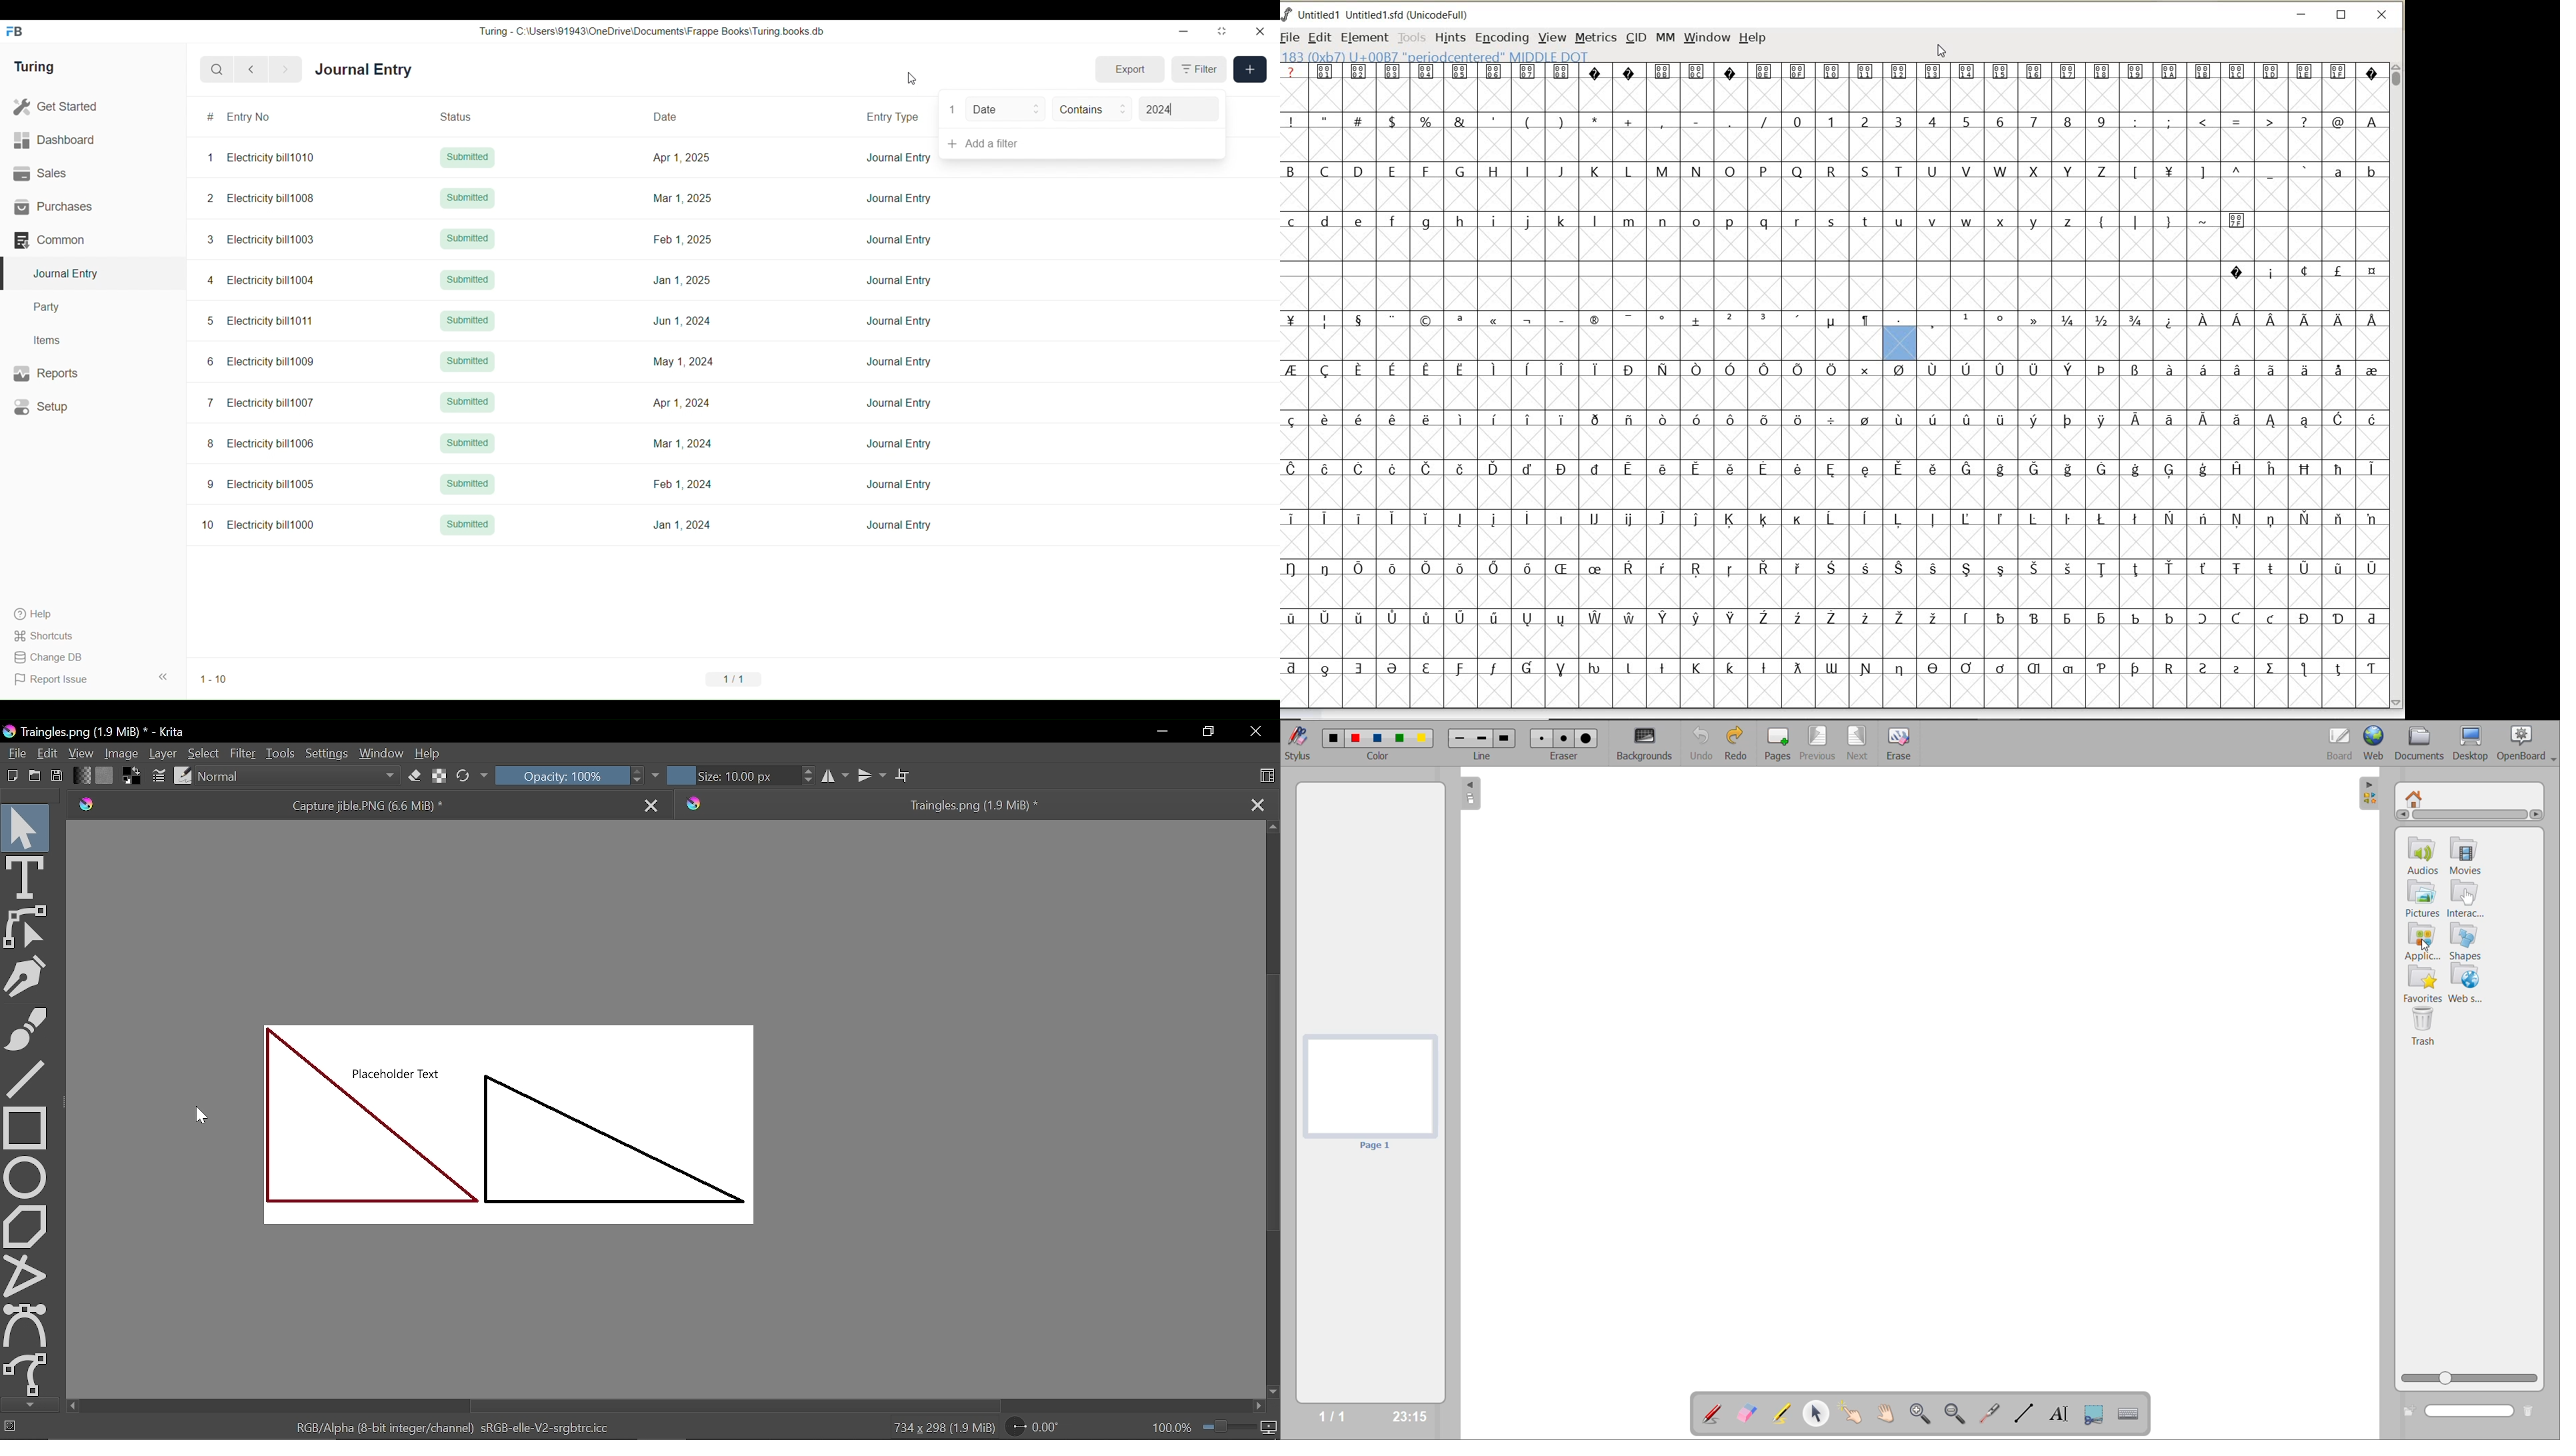  Describe the element at coordinates (1170, 1430) in the screenshot. I see `100` at that location.